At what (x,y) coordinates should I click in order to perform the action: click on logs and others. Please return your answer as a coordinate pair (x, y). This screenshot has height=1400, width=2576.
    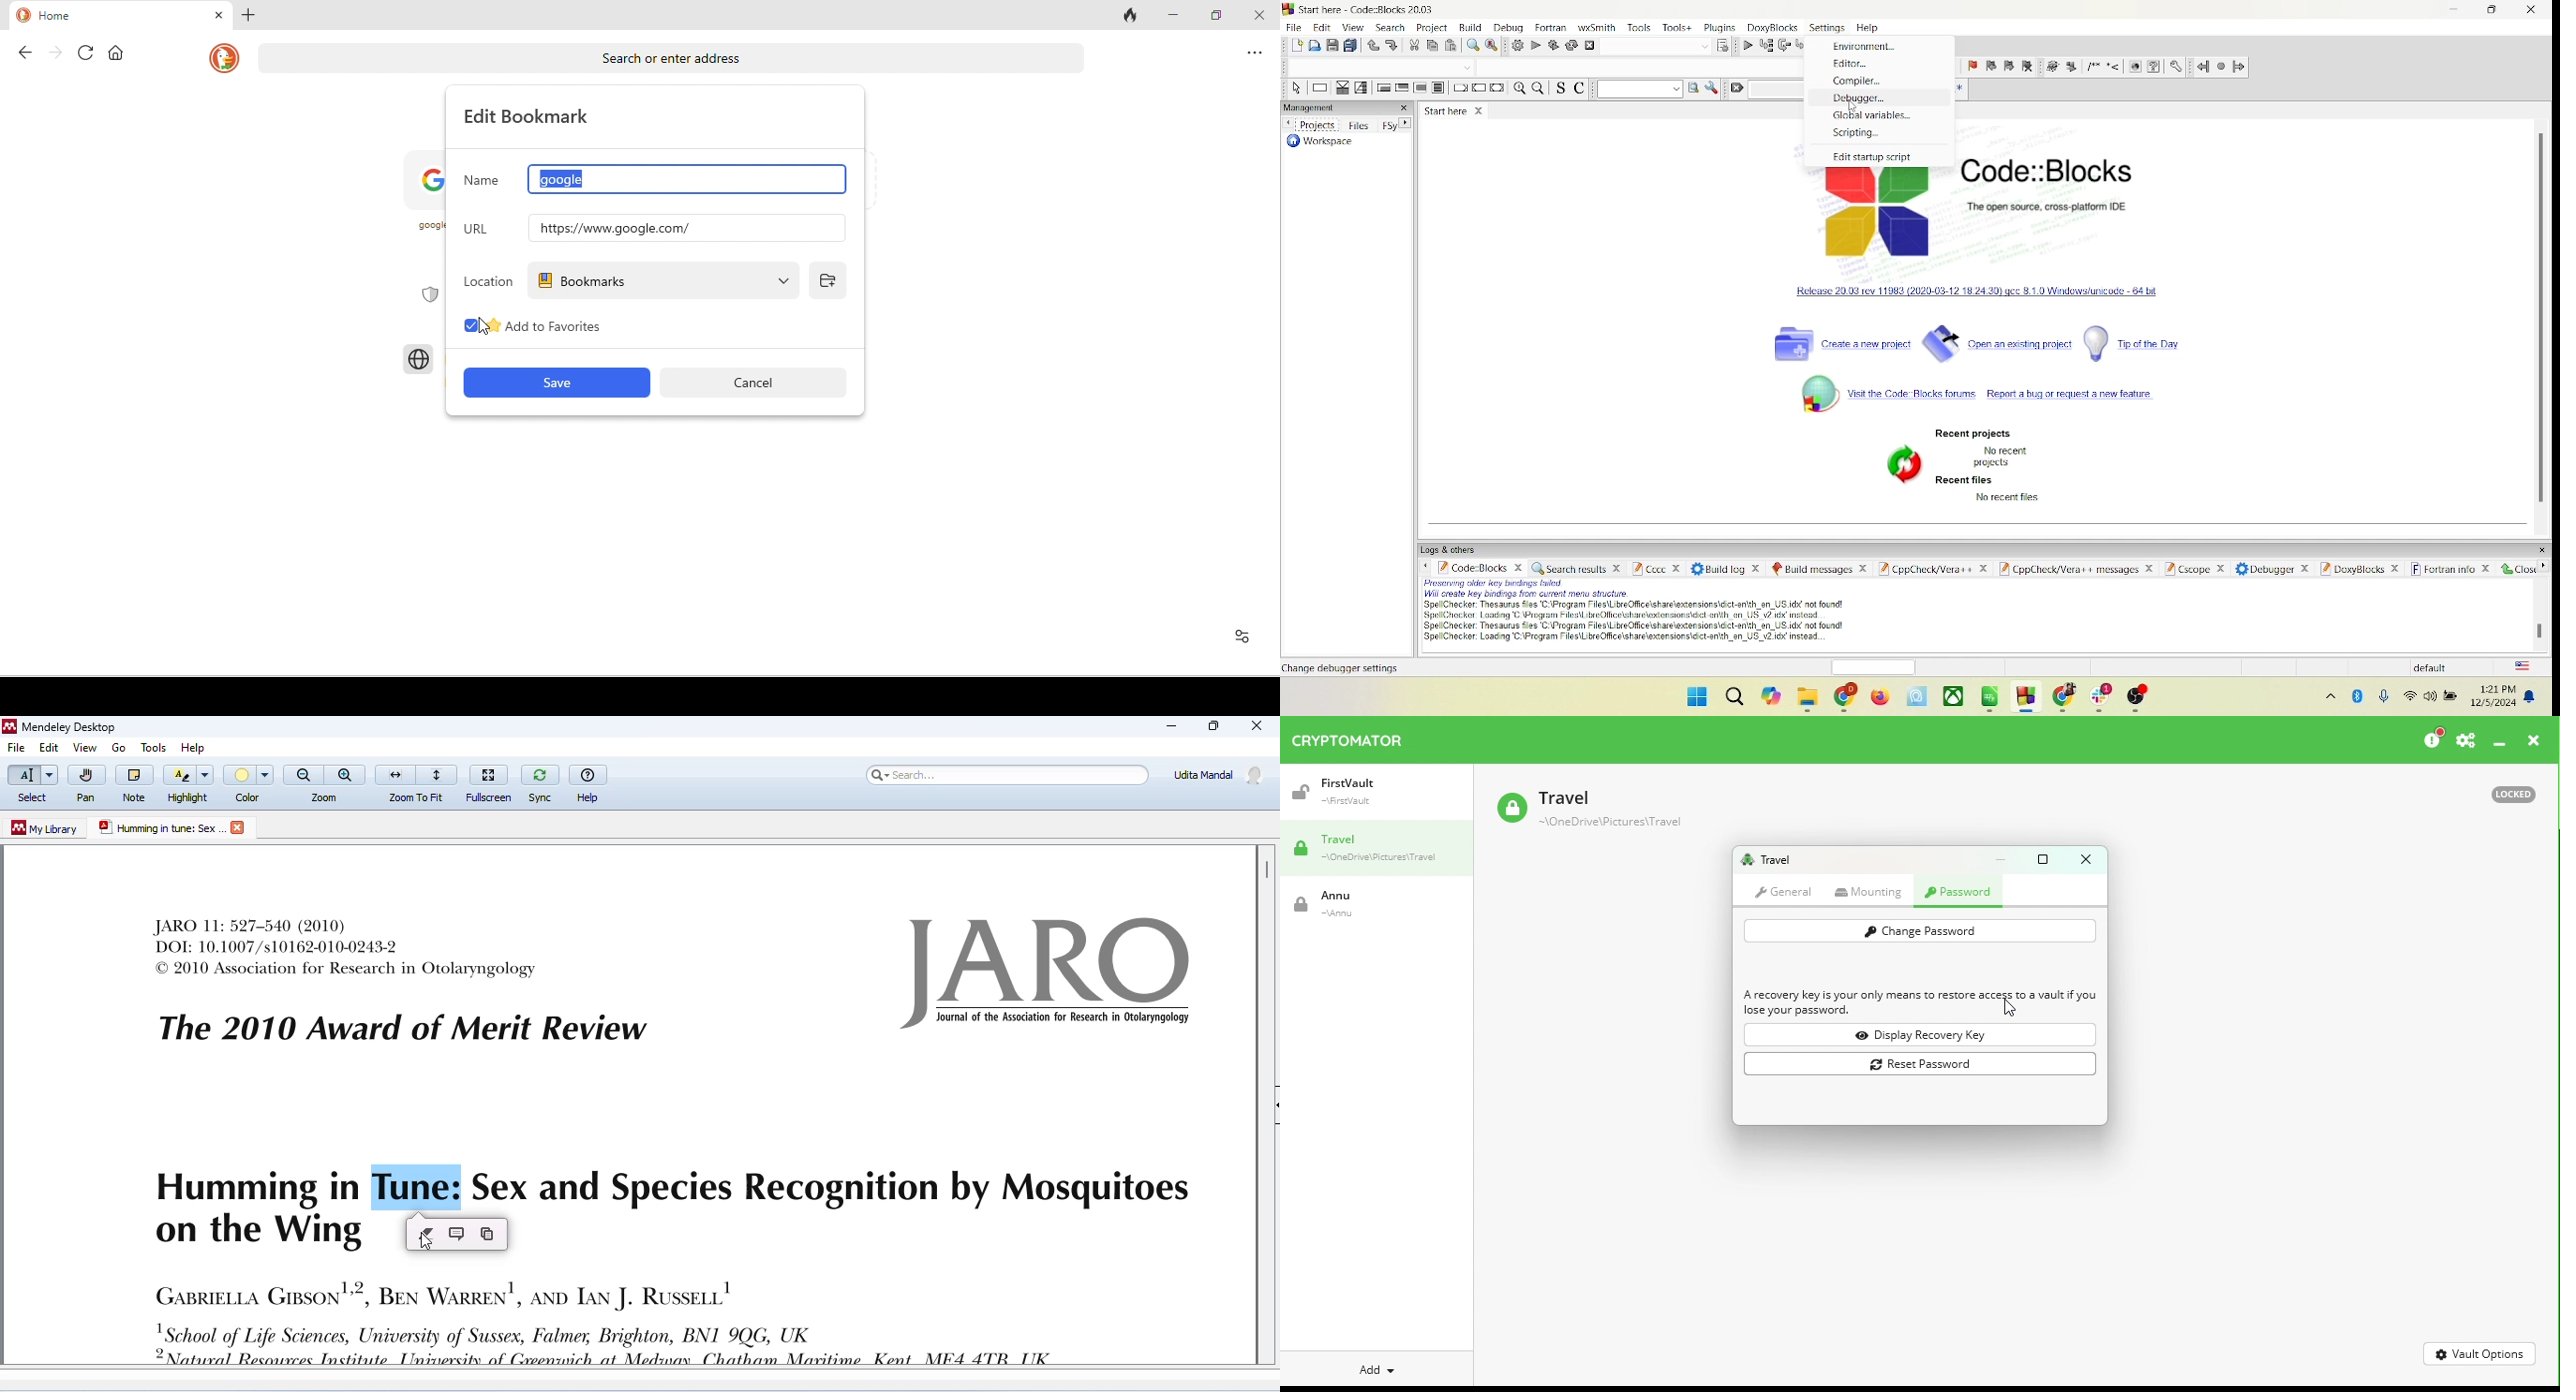
    Looking at the image, I should click on (1445, 550).